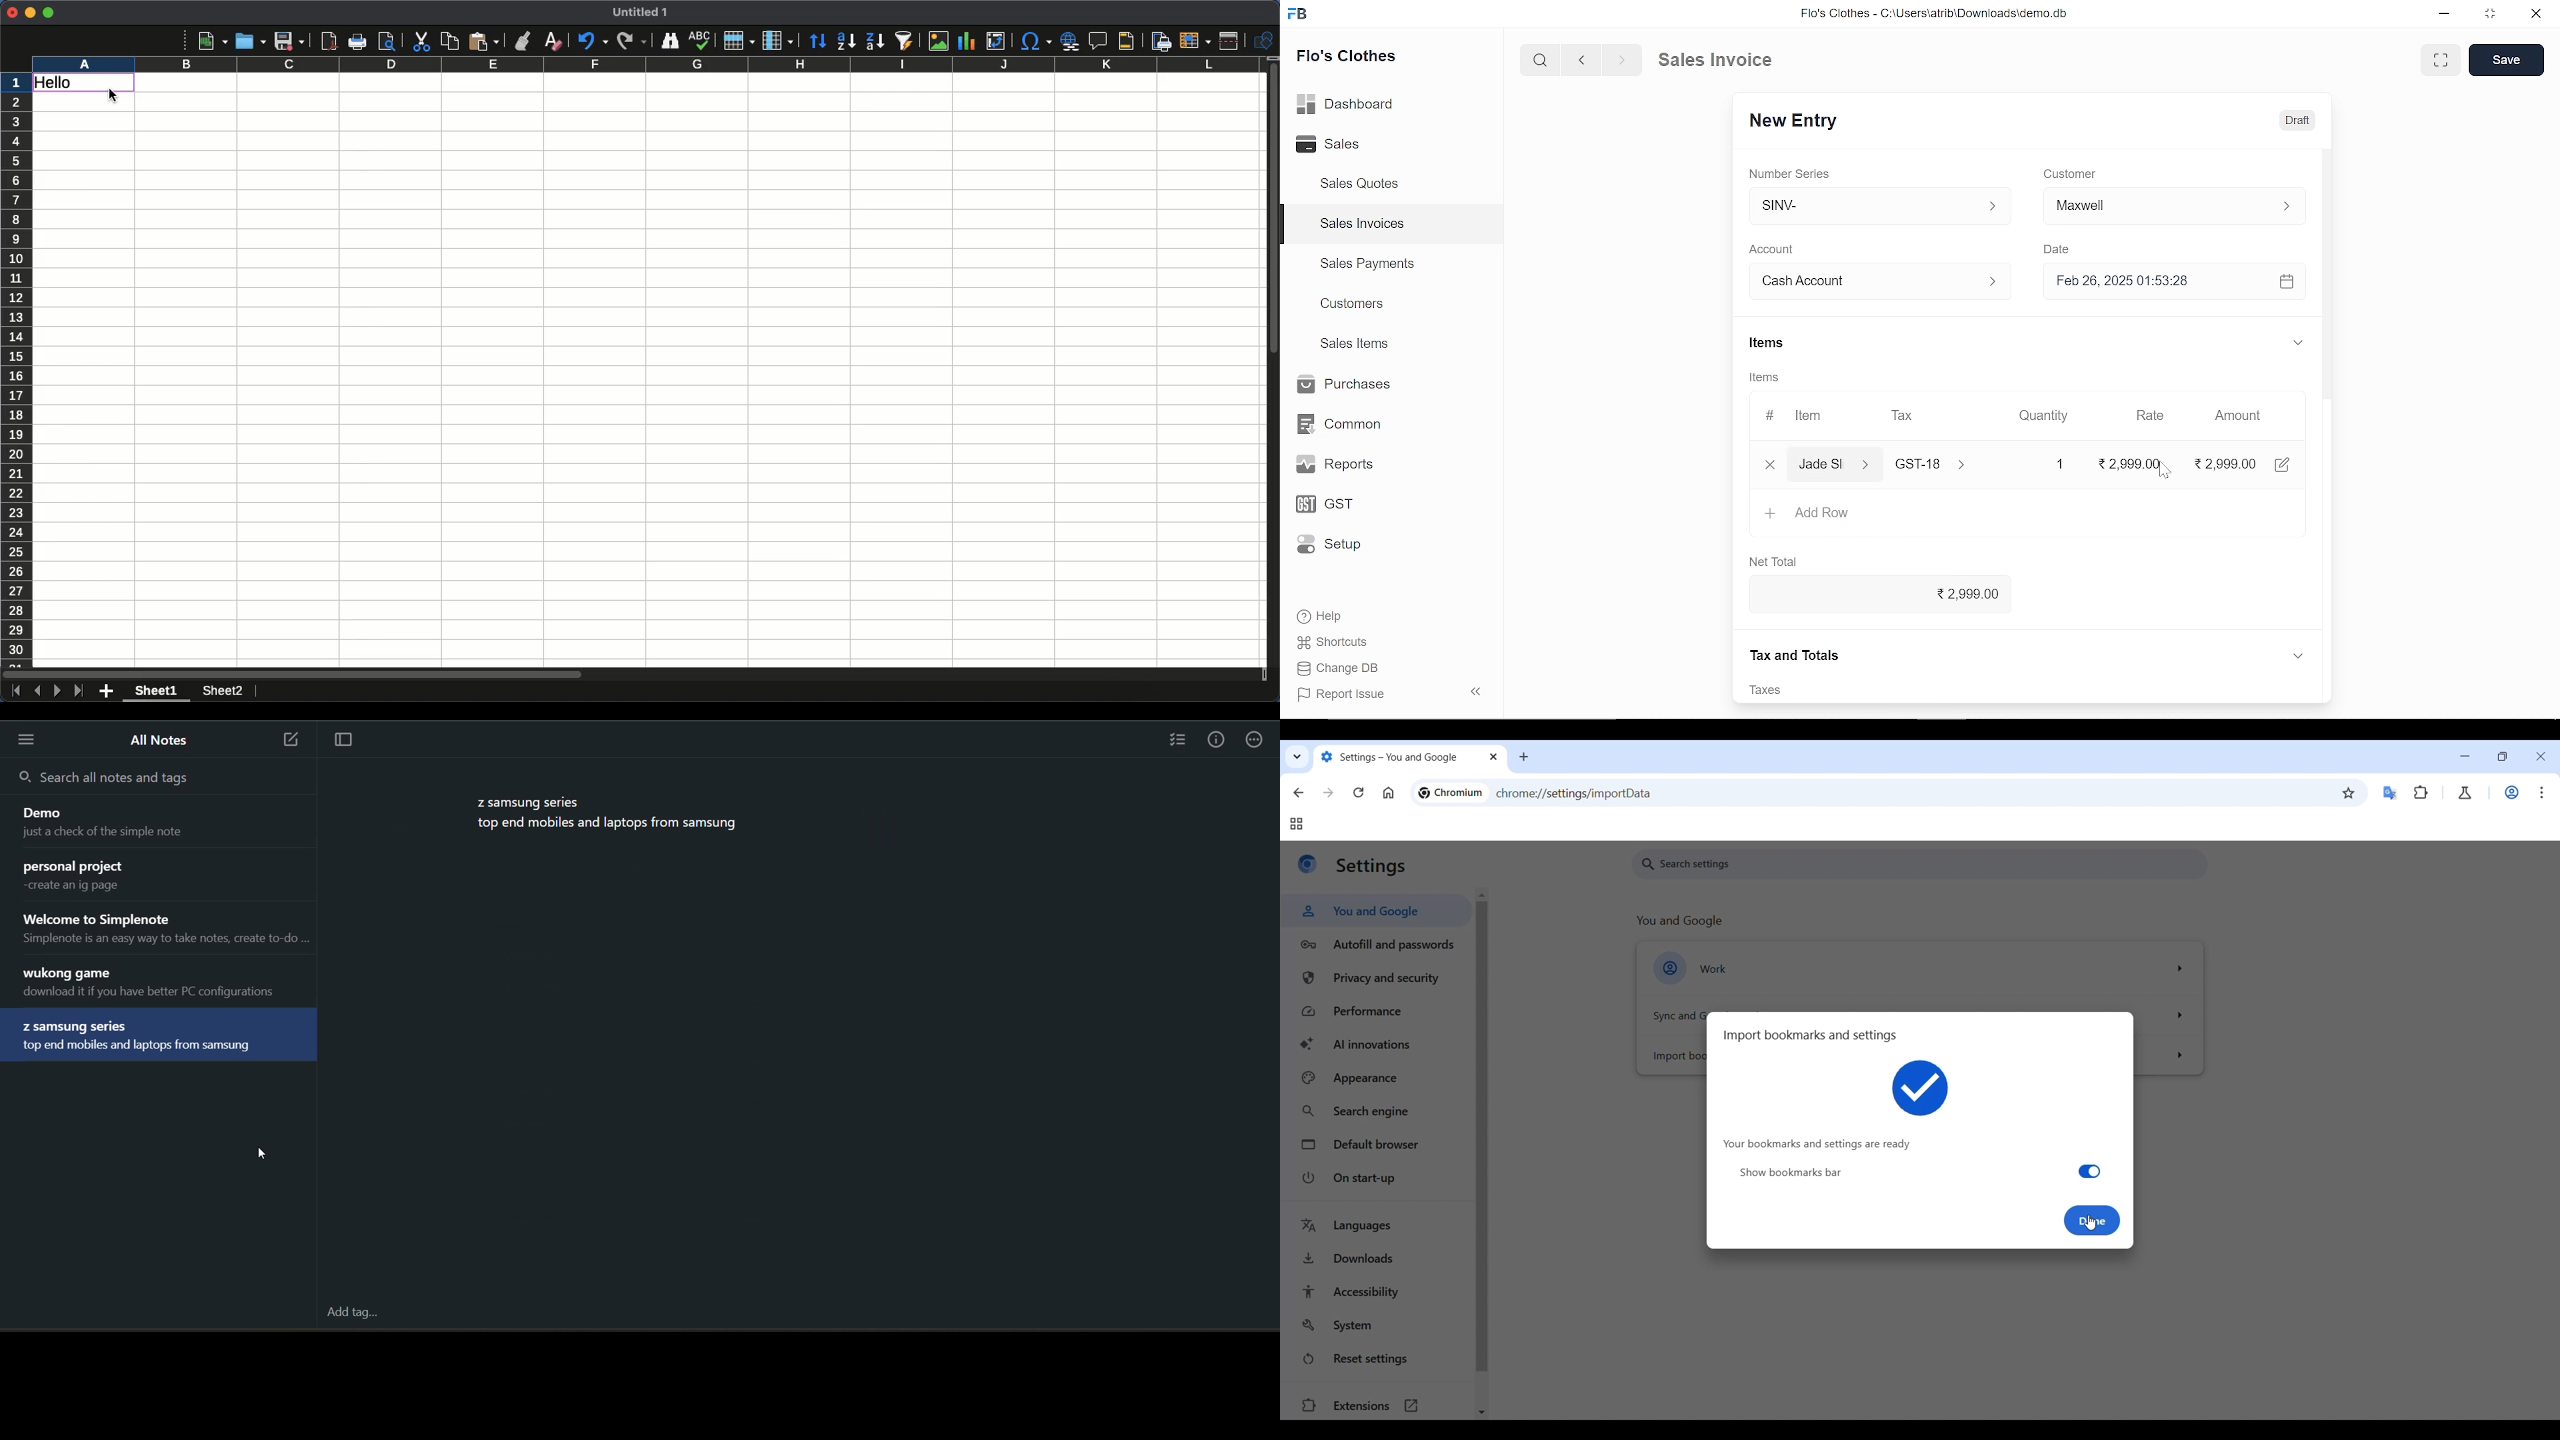 The height and width of the screenshot is (1456, 2576). What do you see at coordinates (1835, 464) in the screenshot?
I see `Jade slippers` at bounding box center [1835, 464].